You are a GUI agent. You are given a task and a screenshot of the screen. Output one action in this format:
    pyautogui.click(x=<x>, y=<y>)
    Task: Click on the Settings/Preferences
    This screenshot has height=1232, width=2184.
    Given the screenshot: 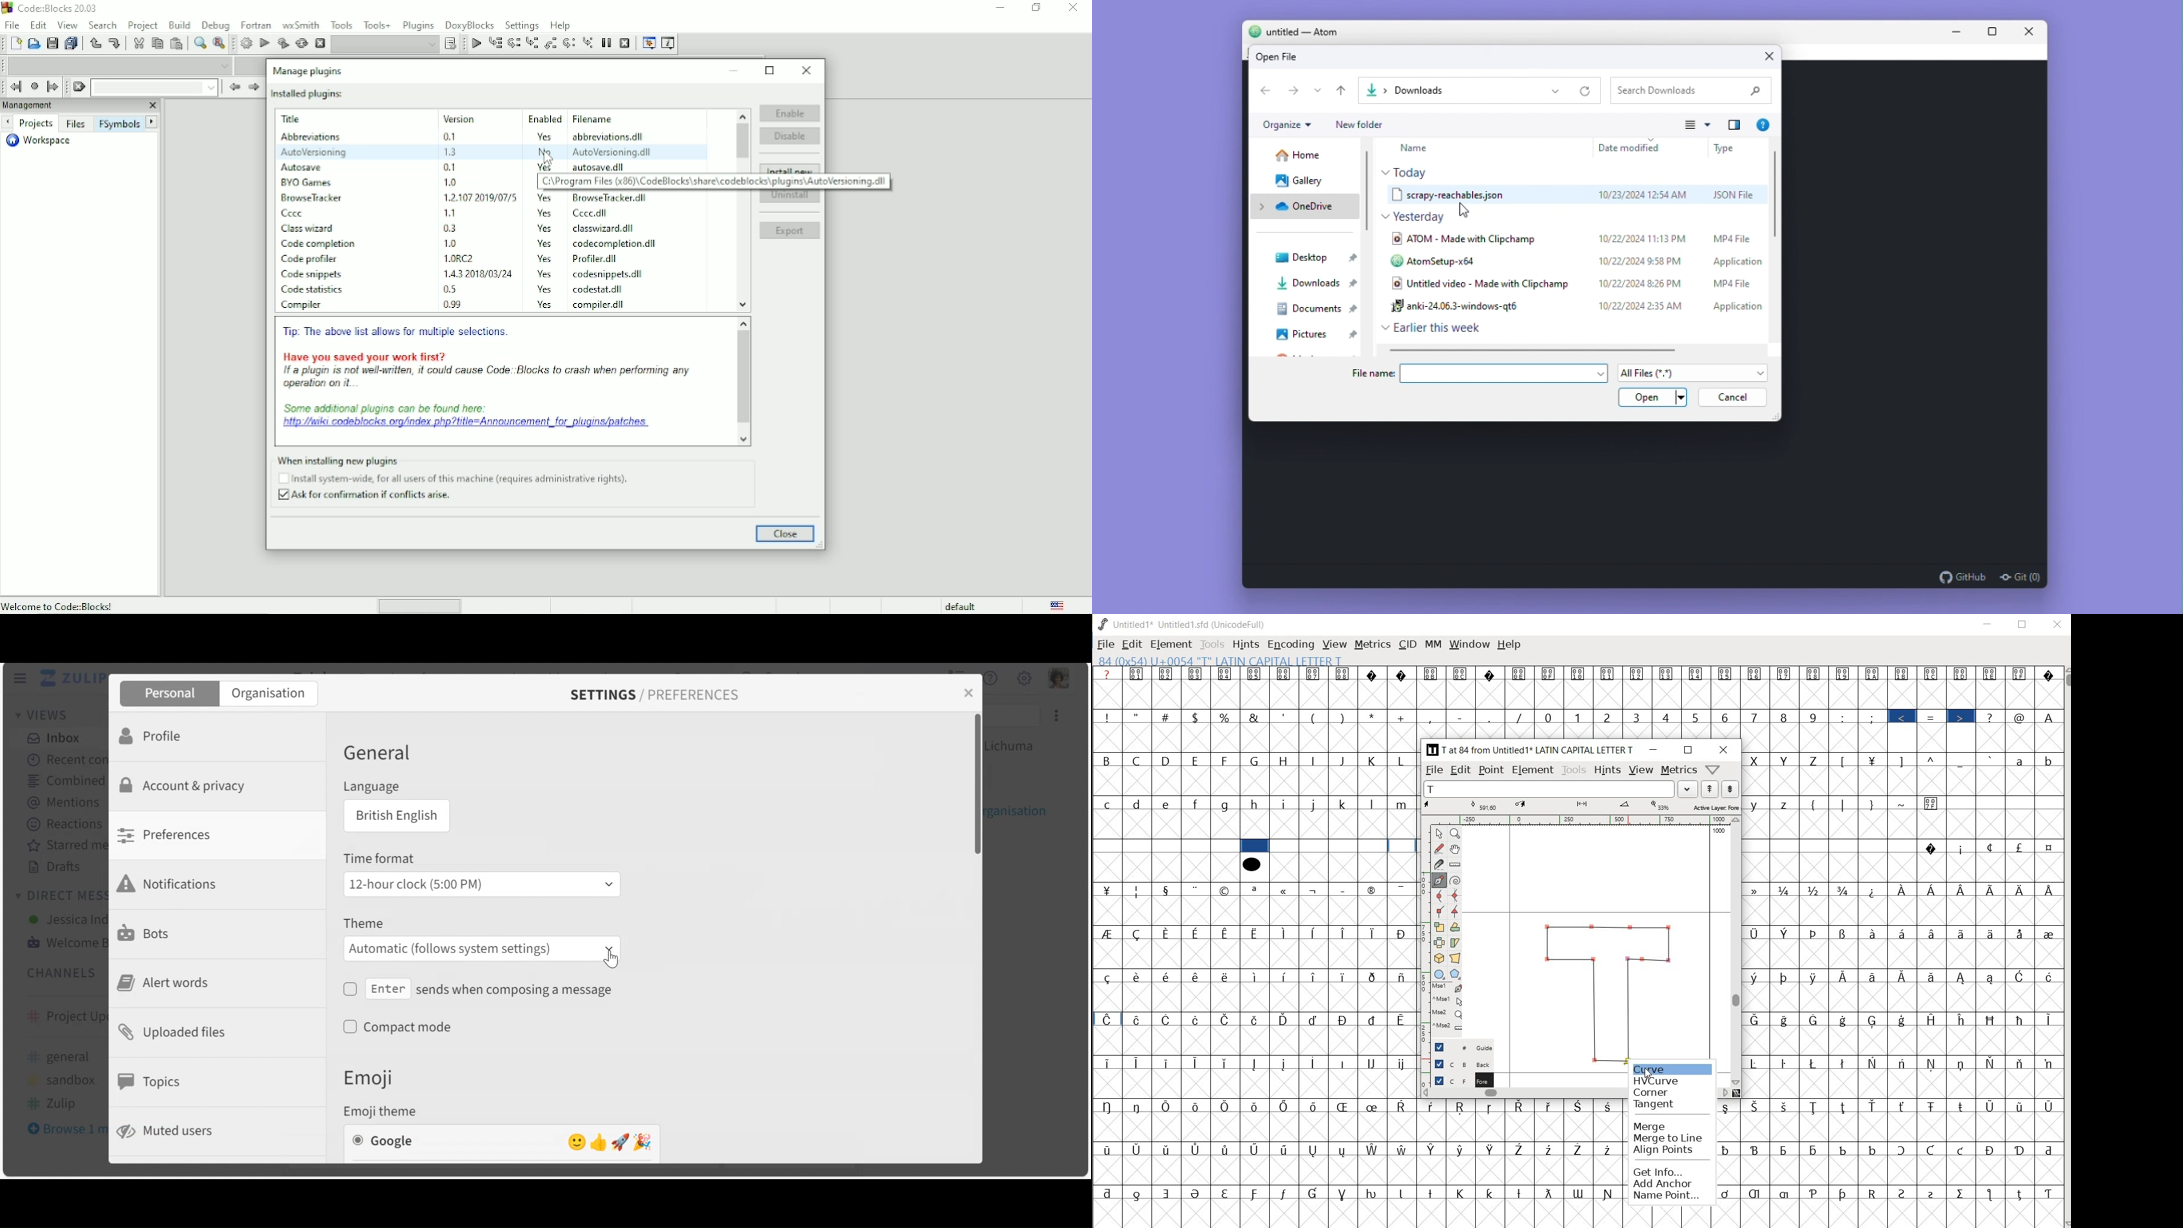 What is the action you would take?
    pyautogui.click(x=654, y=695)
    